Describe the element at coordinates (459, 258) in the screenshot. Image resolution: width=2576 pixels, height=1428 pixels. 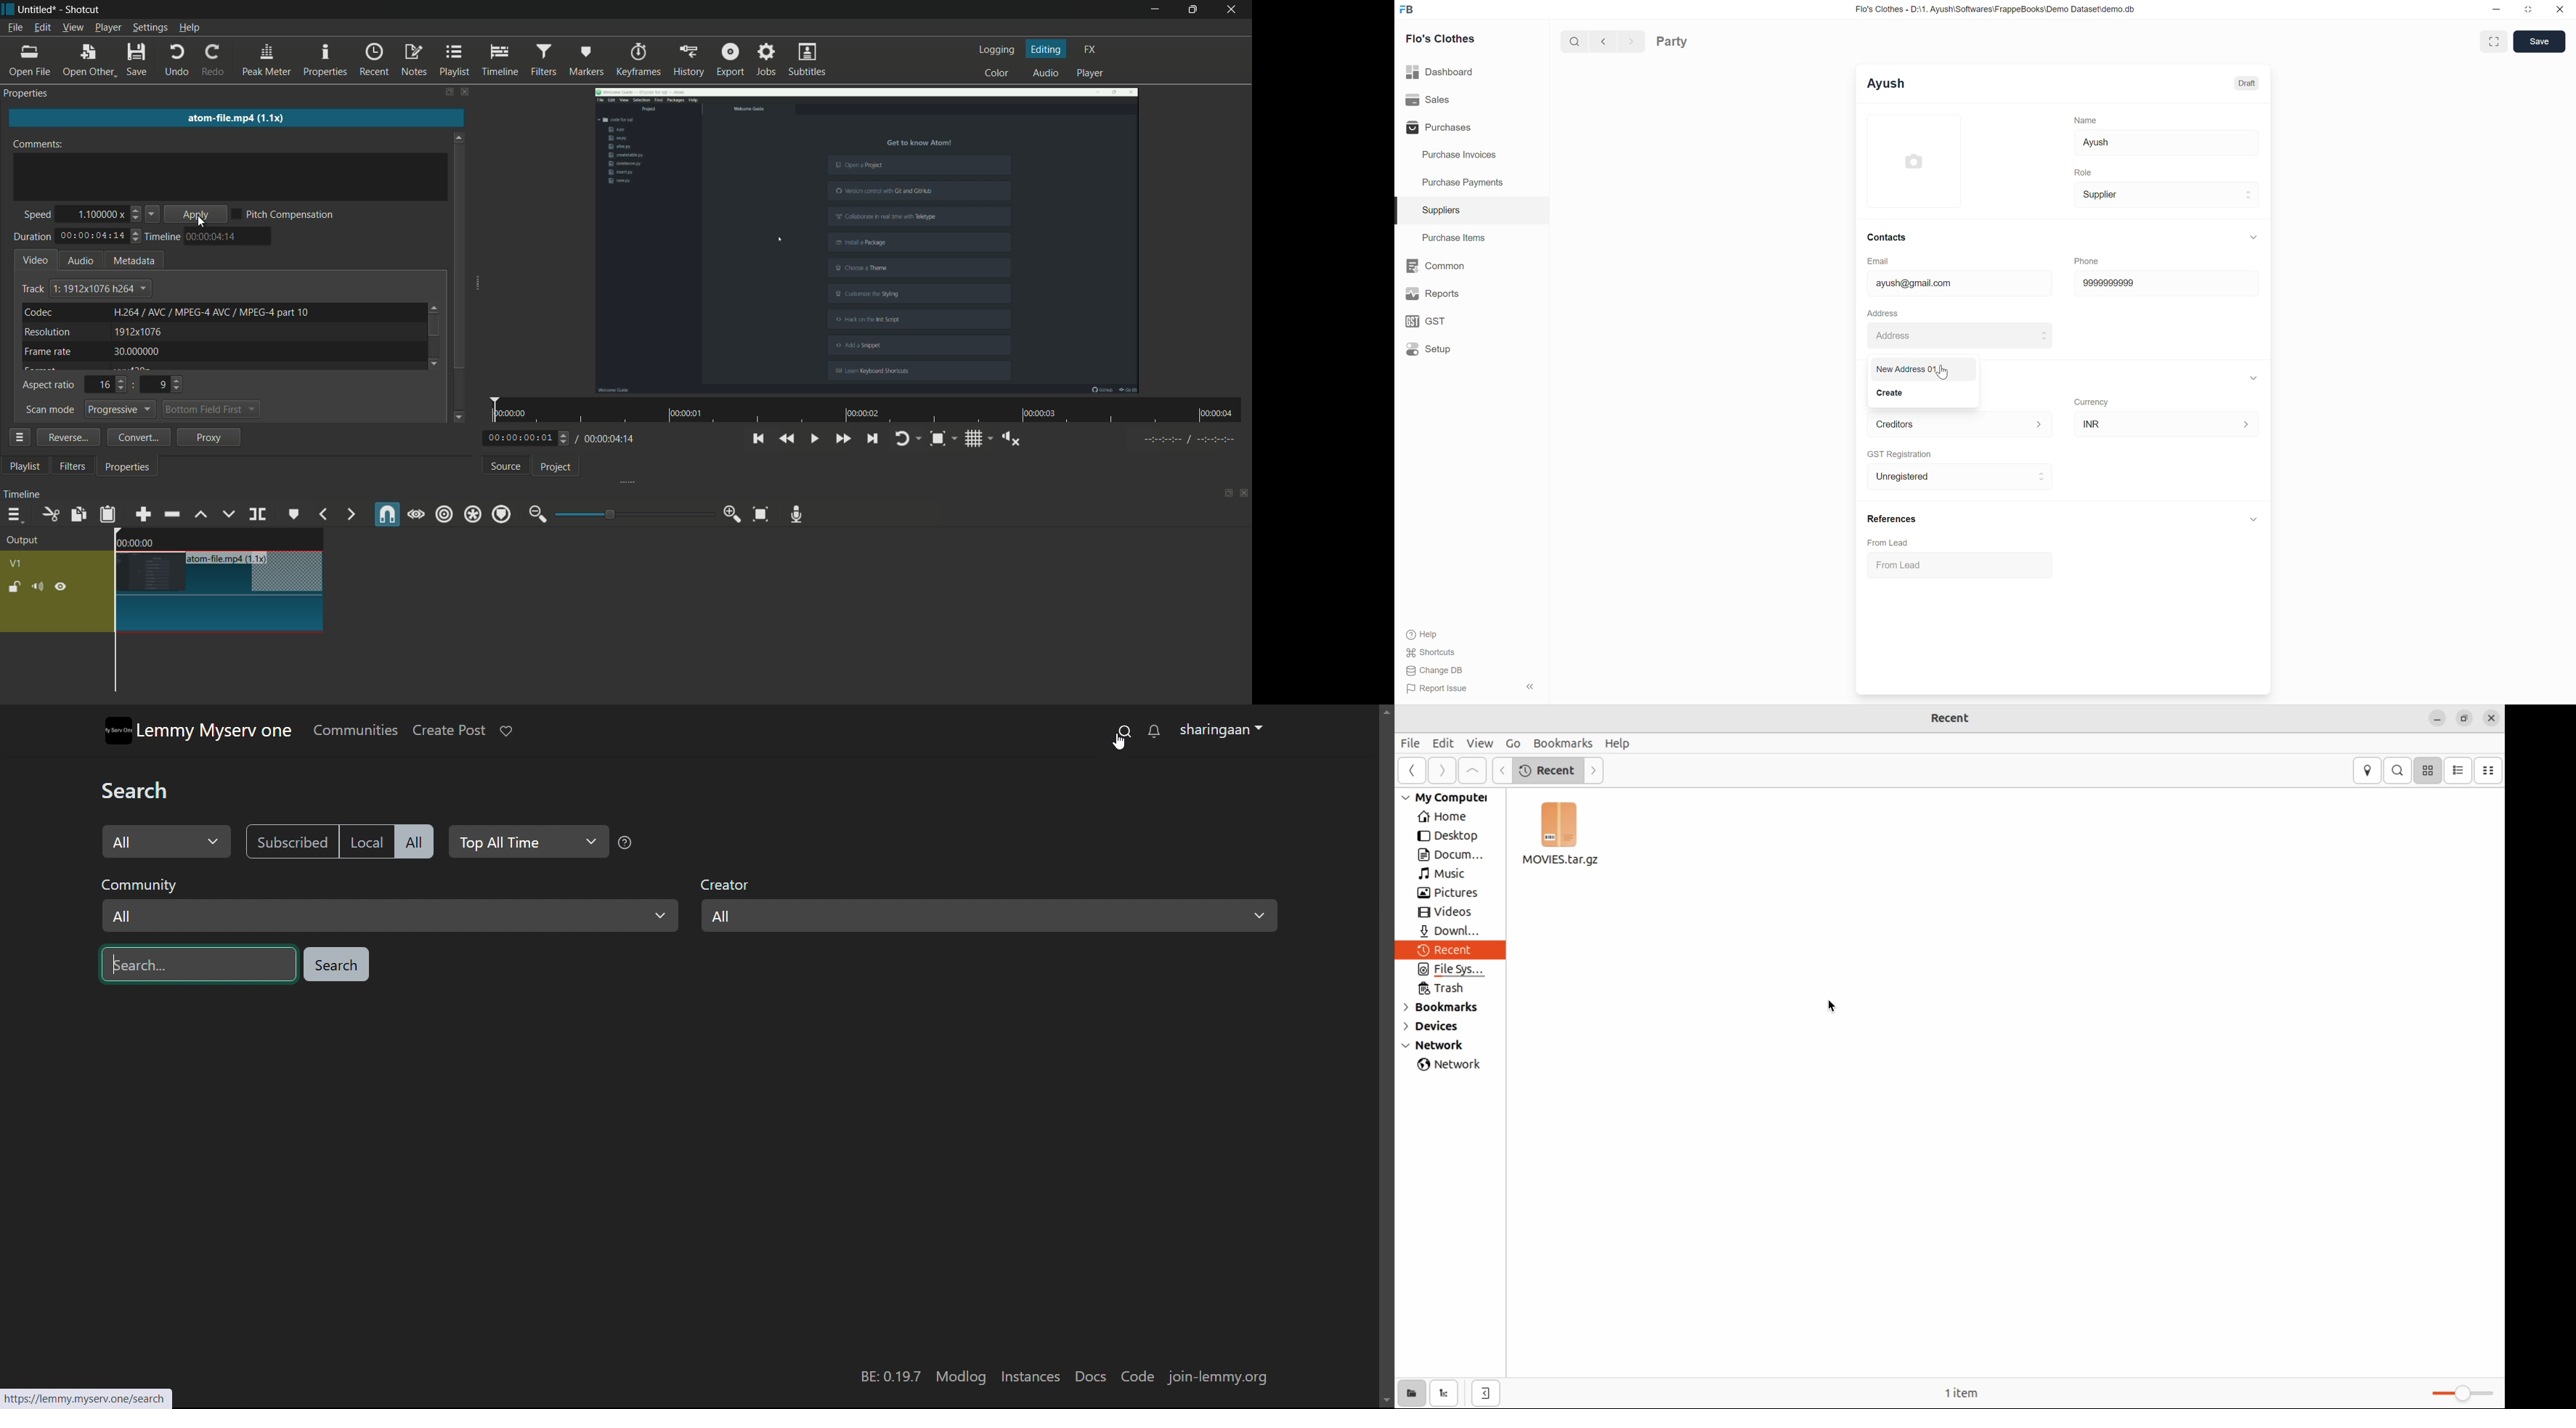
I see `scroll bar` at that location.